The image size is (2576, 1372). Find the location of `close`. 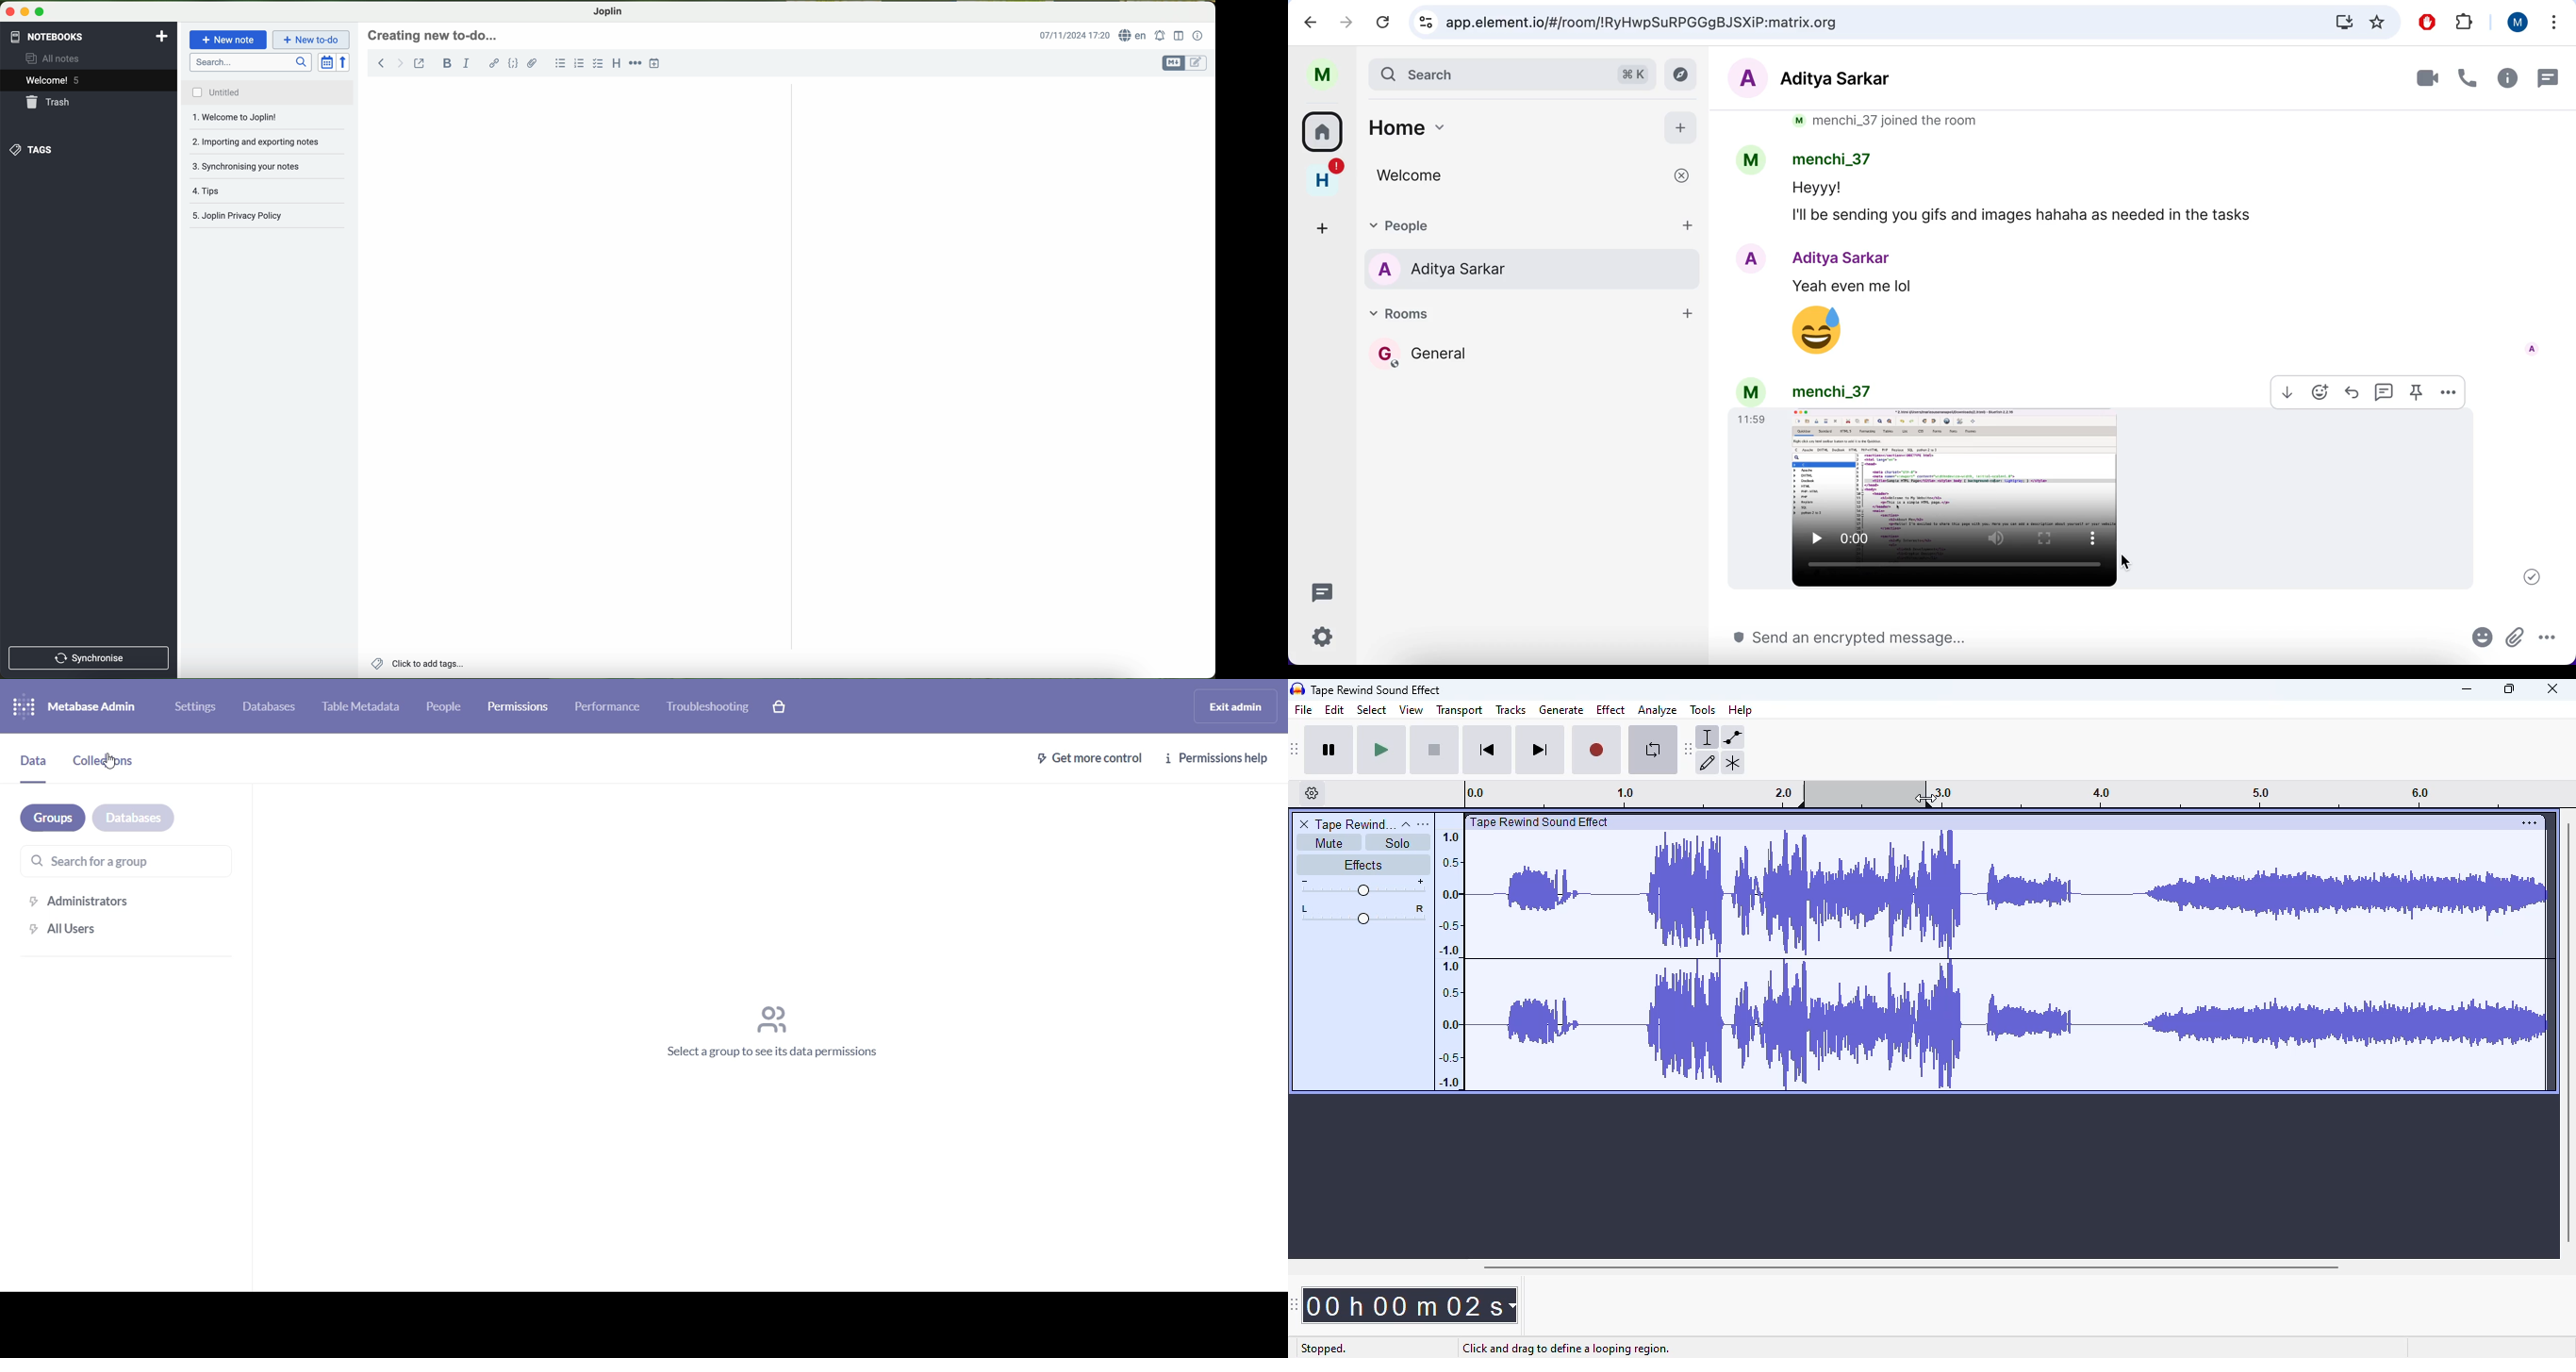

close is located at coordinates (1682, 175).